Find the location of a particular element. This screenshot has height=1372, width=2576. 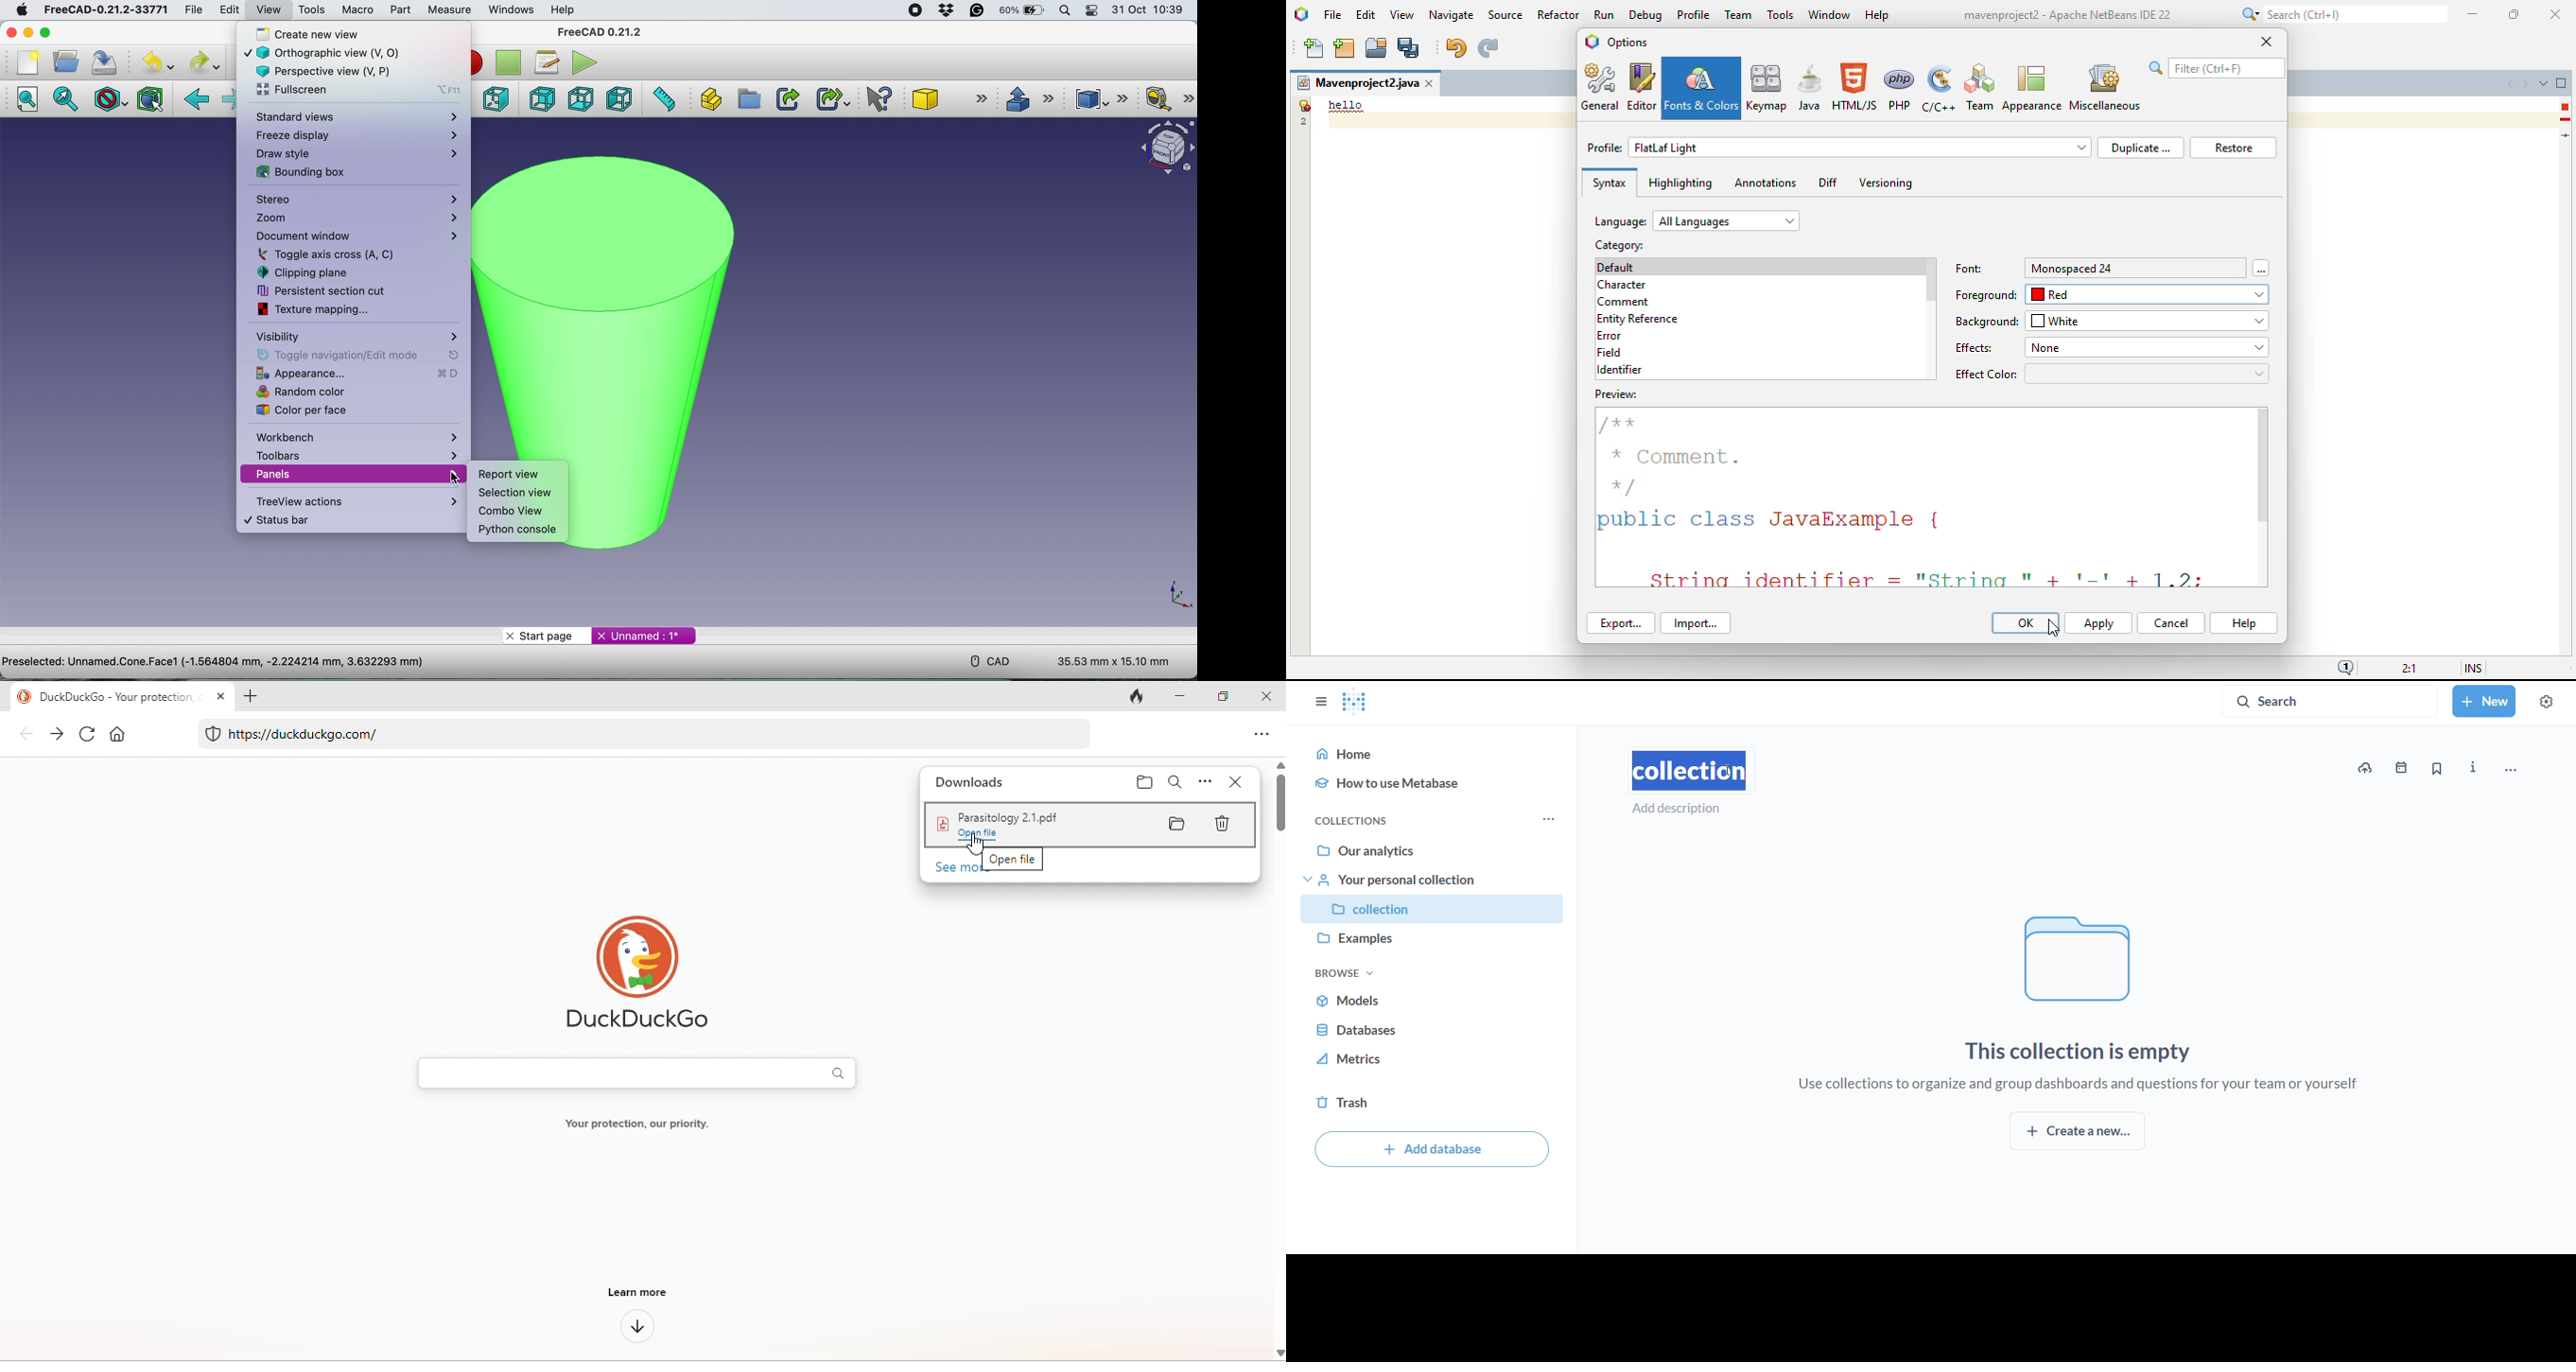

workbench is located at coordinates (358, 436).